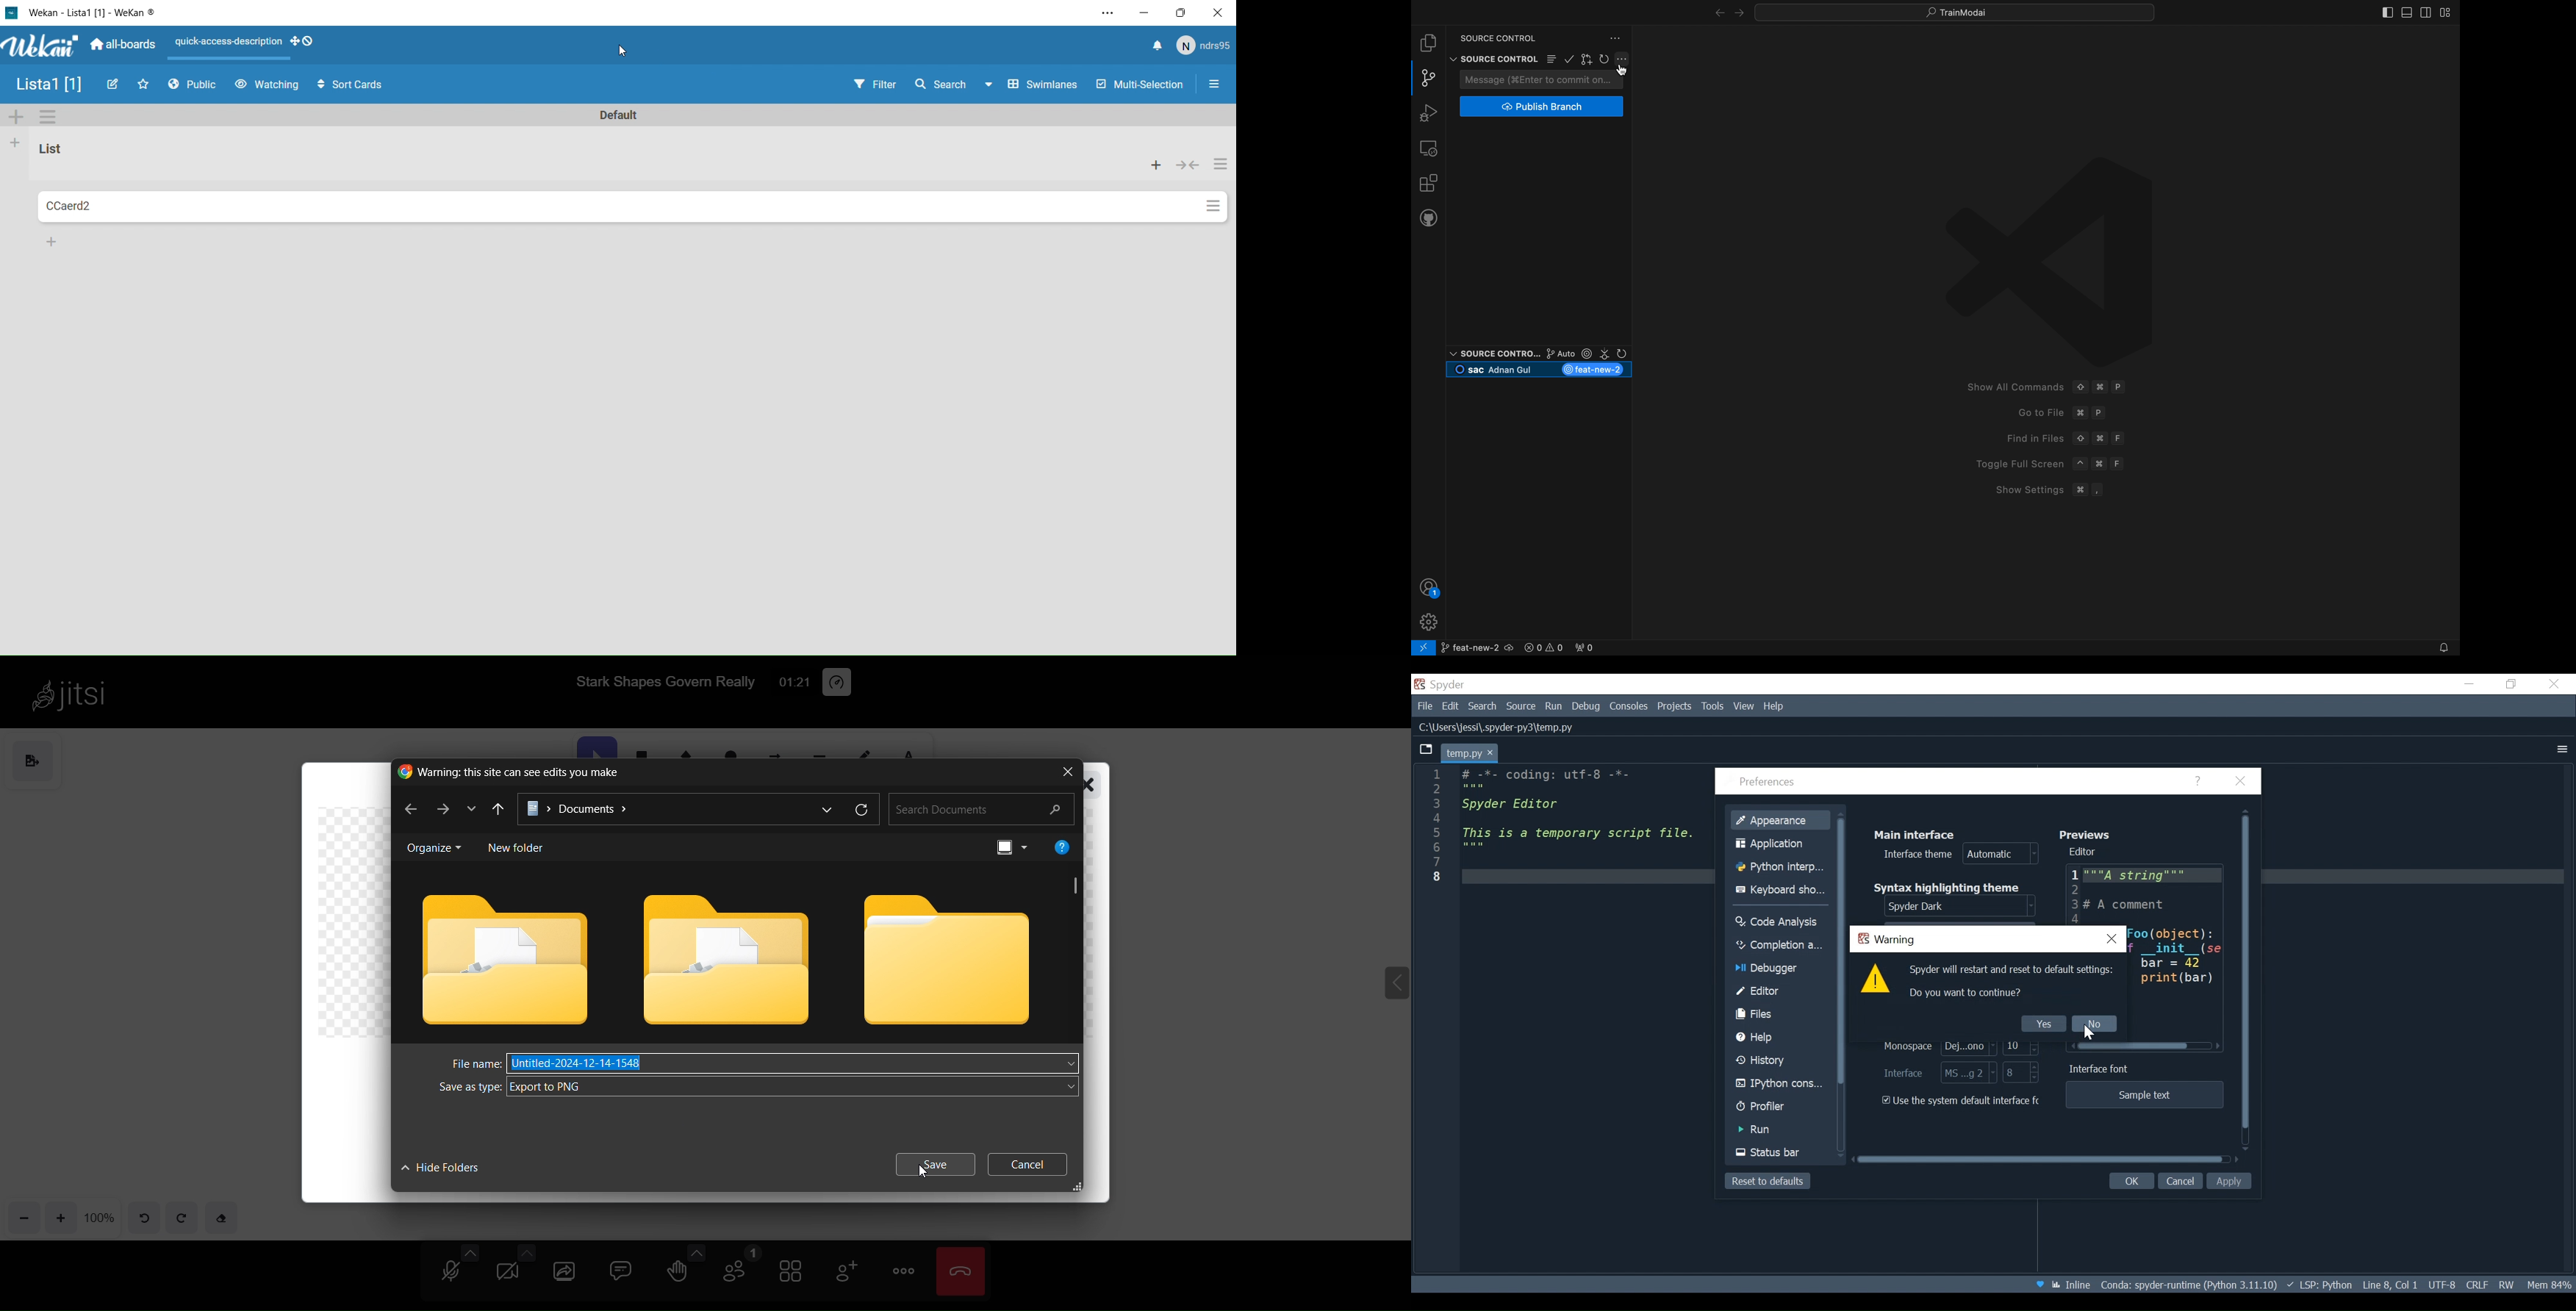 This screenshot has height=1316, width=2576. What do you see at coordinates (1095, 1188) in the screenshot?
I see `expand` at bounding box center [1095, 1188].